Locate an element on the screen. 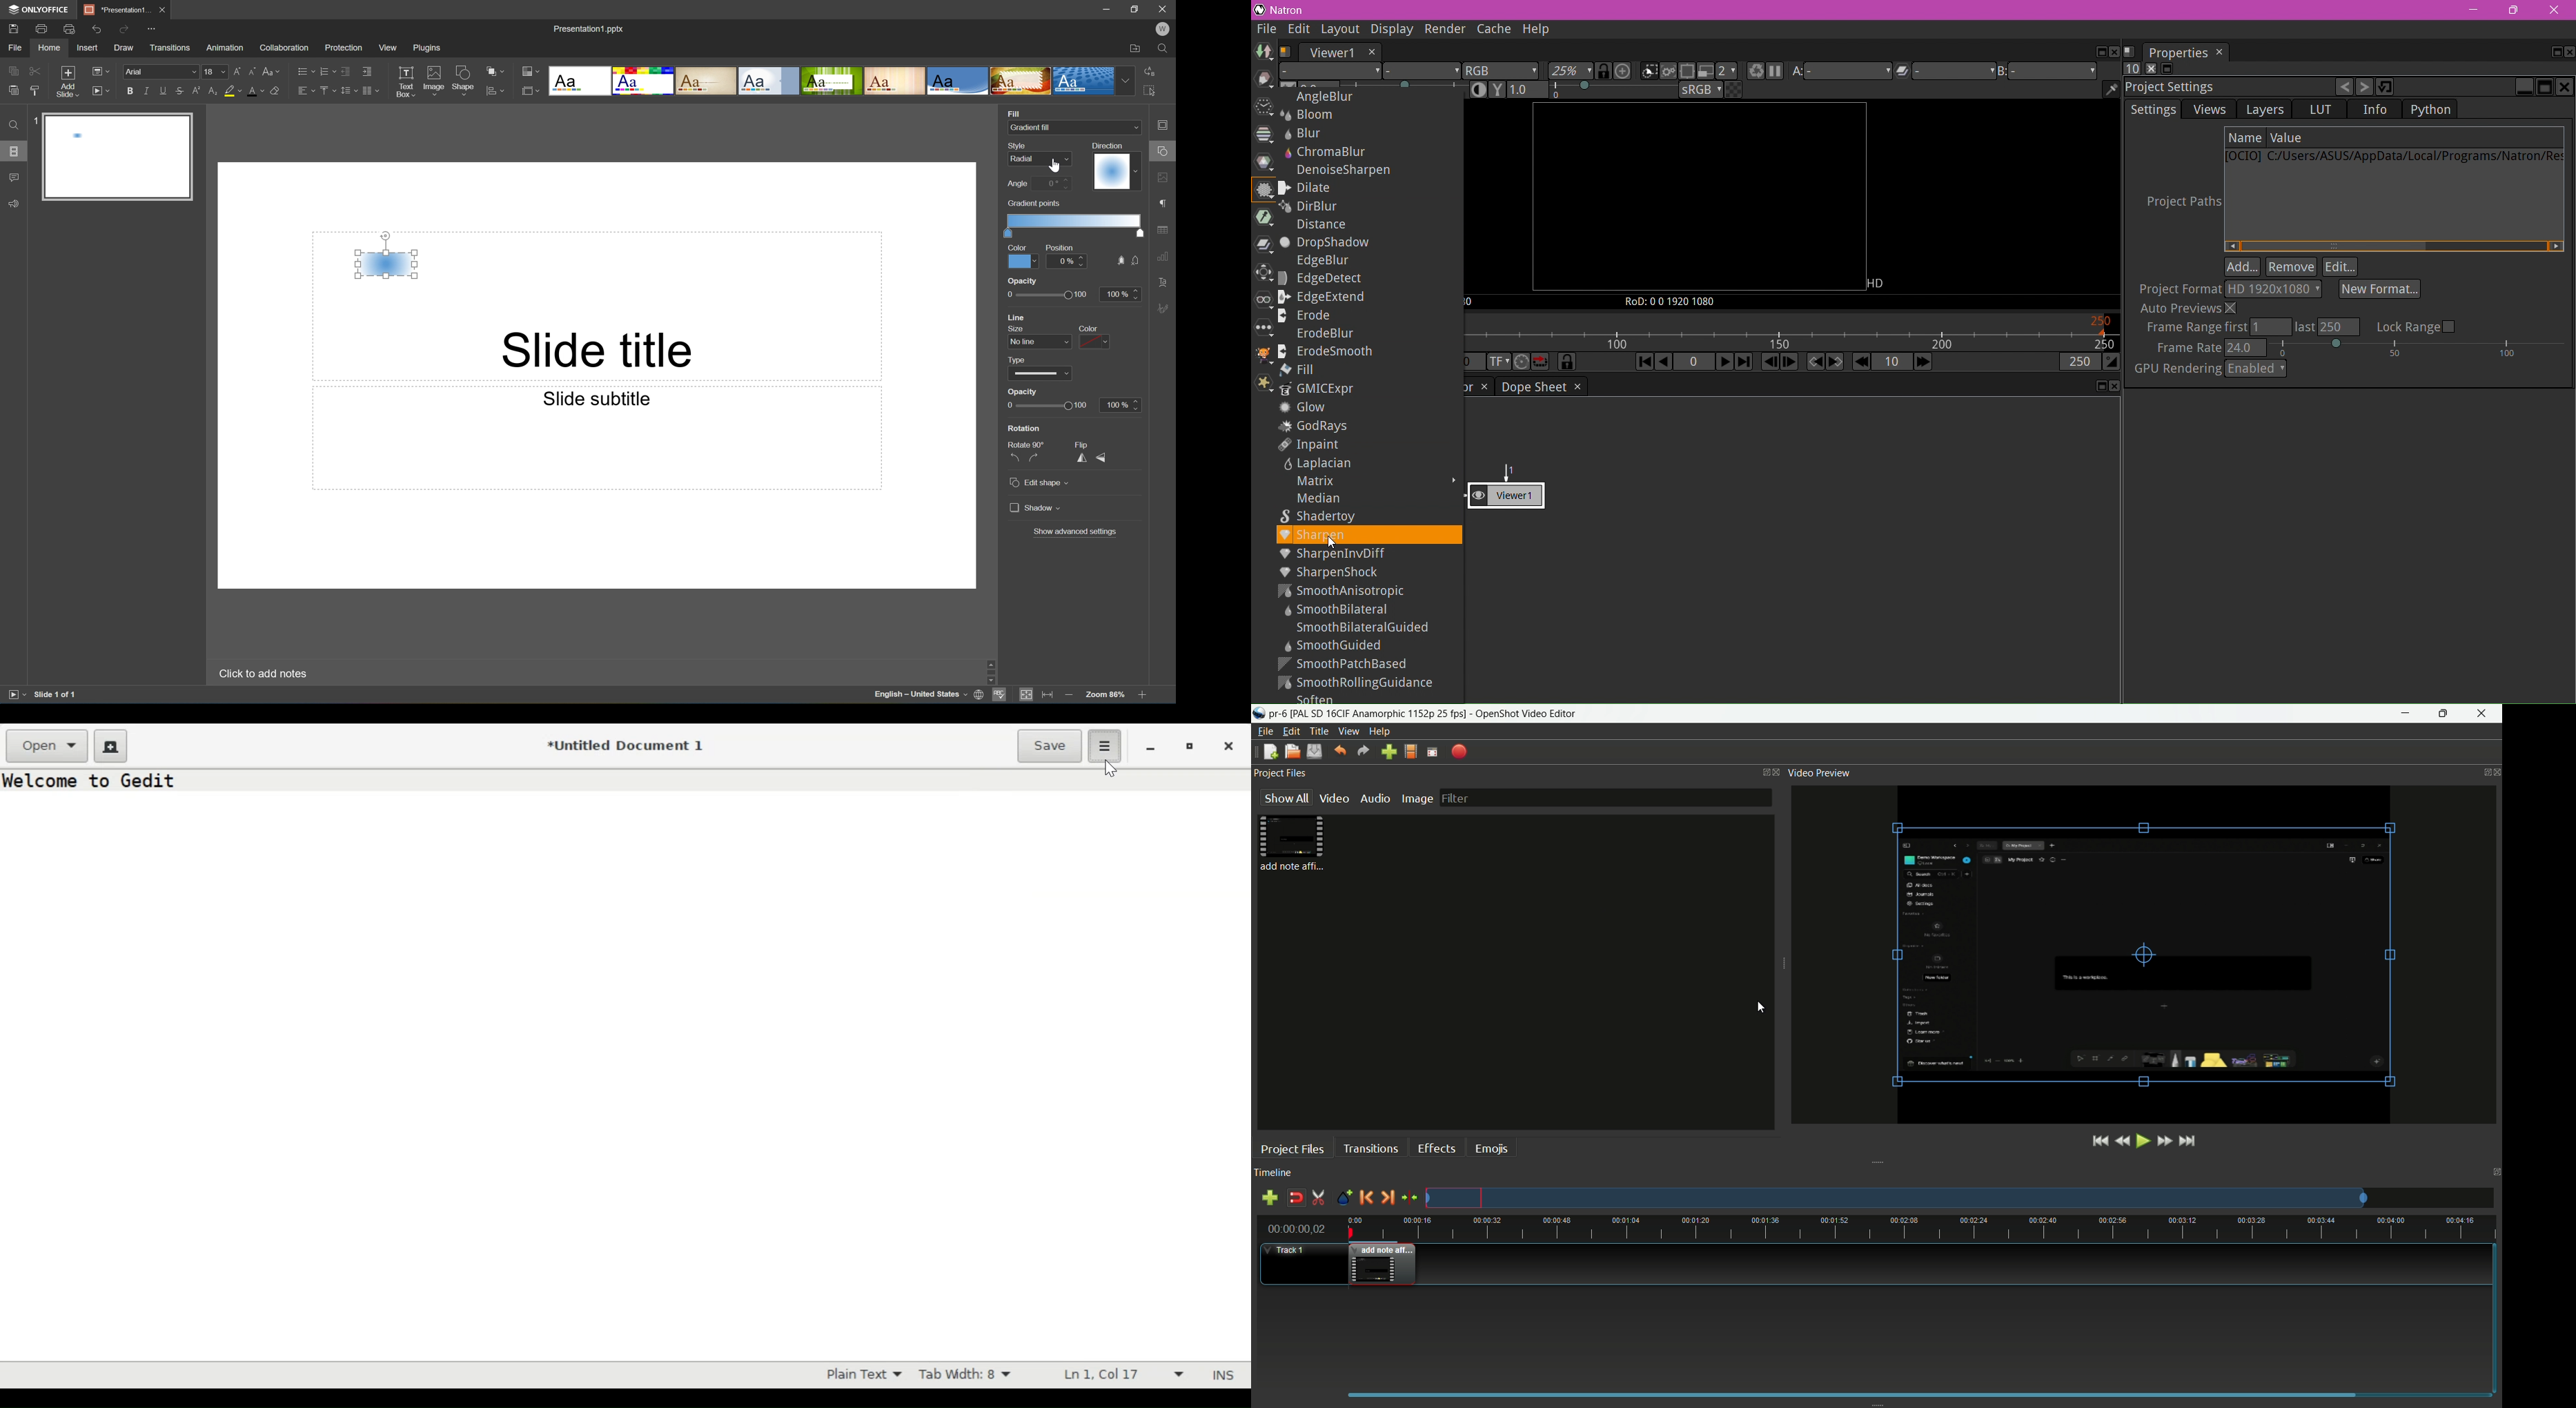  Horizontal align is located at coordinates (306, 91).